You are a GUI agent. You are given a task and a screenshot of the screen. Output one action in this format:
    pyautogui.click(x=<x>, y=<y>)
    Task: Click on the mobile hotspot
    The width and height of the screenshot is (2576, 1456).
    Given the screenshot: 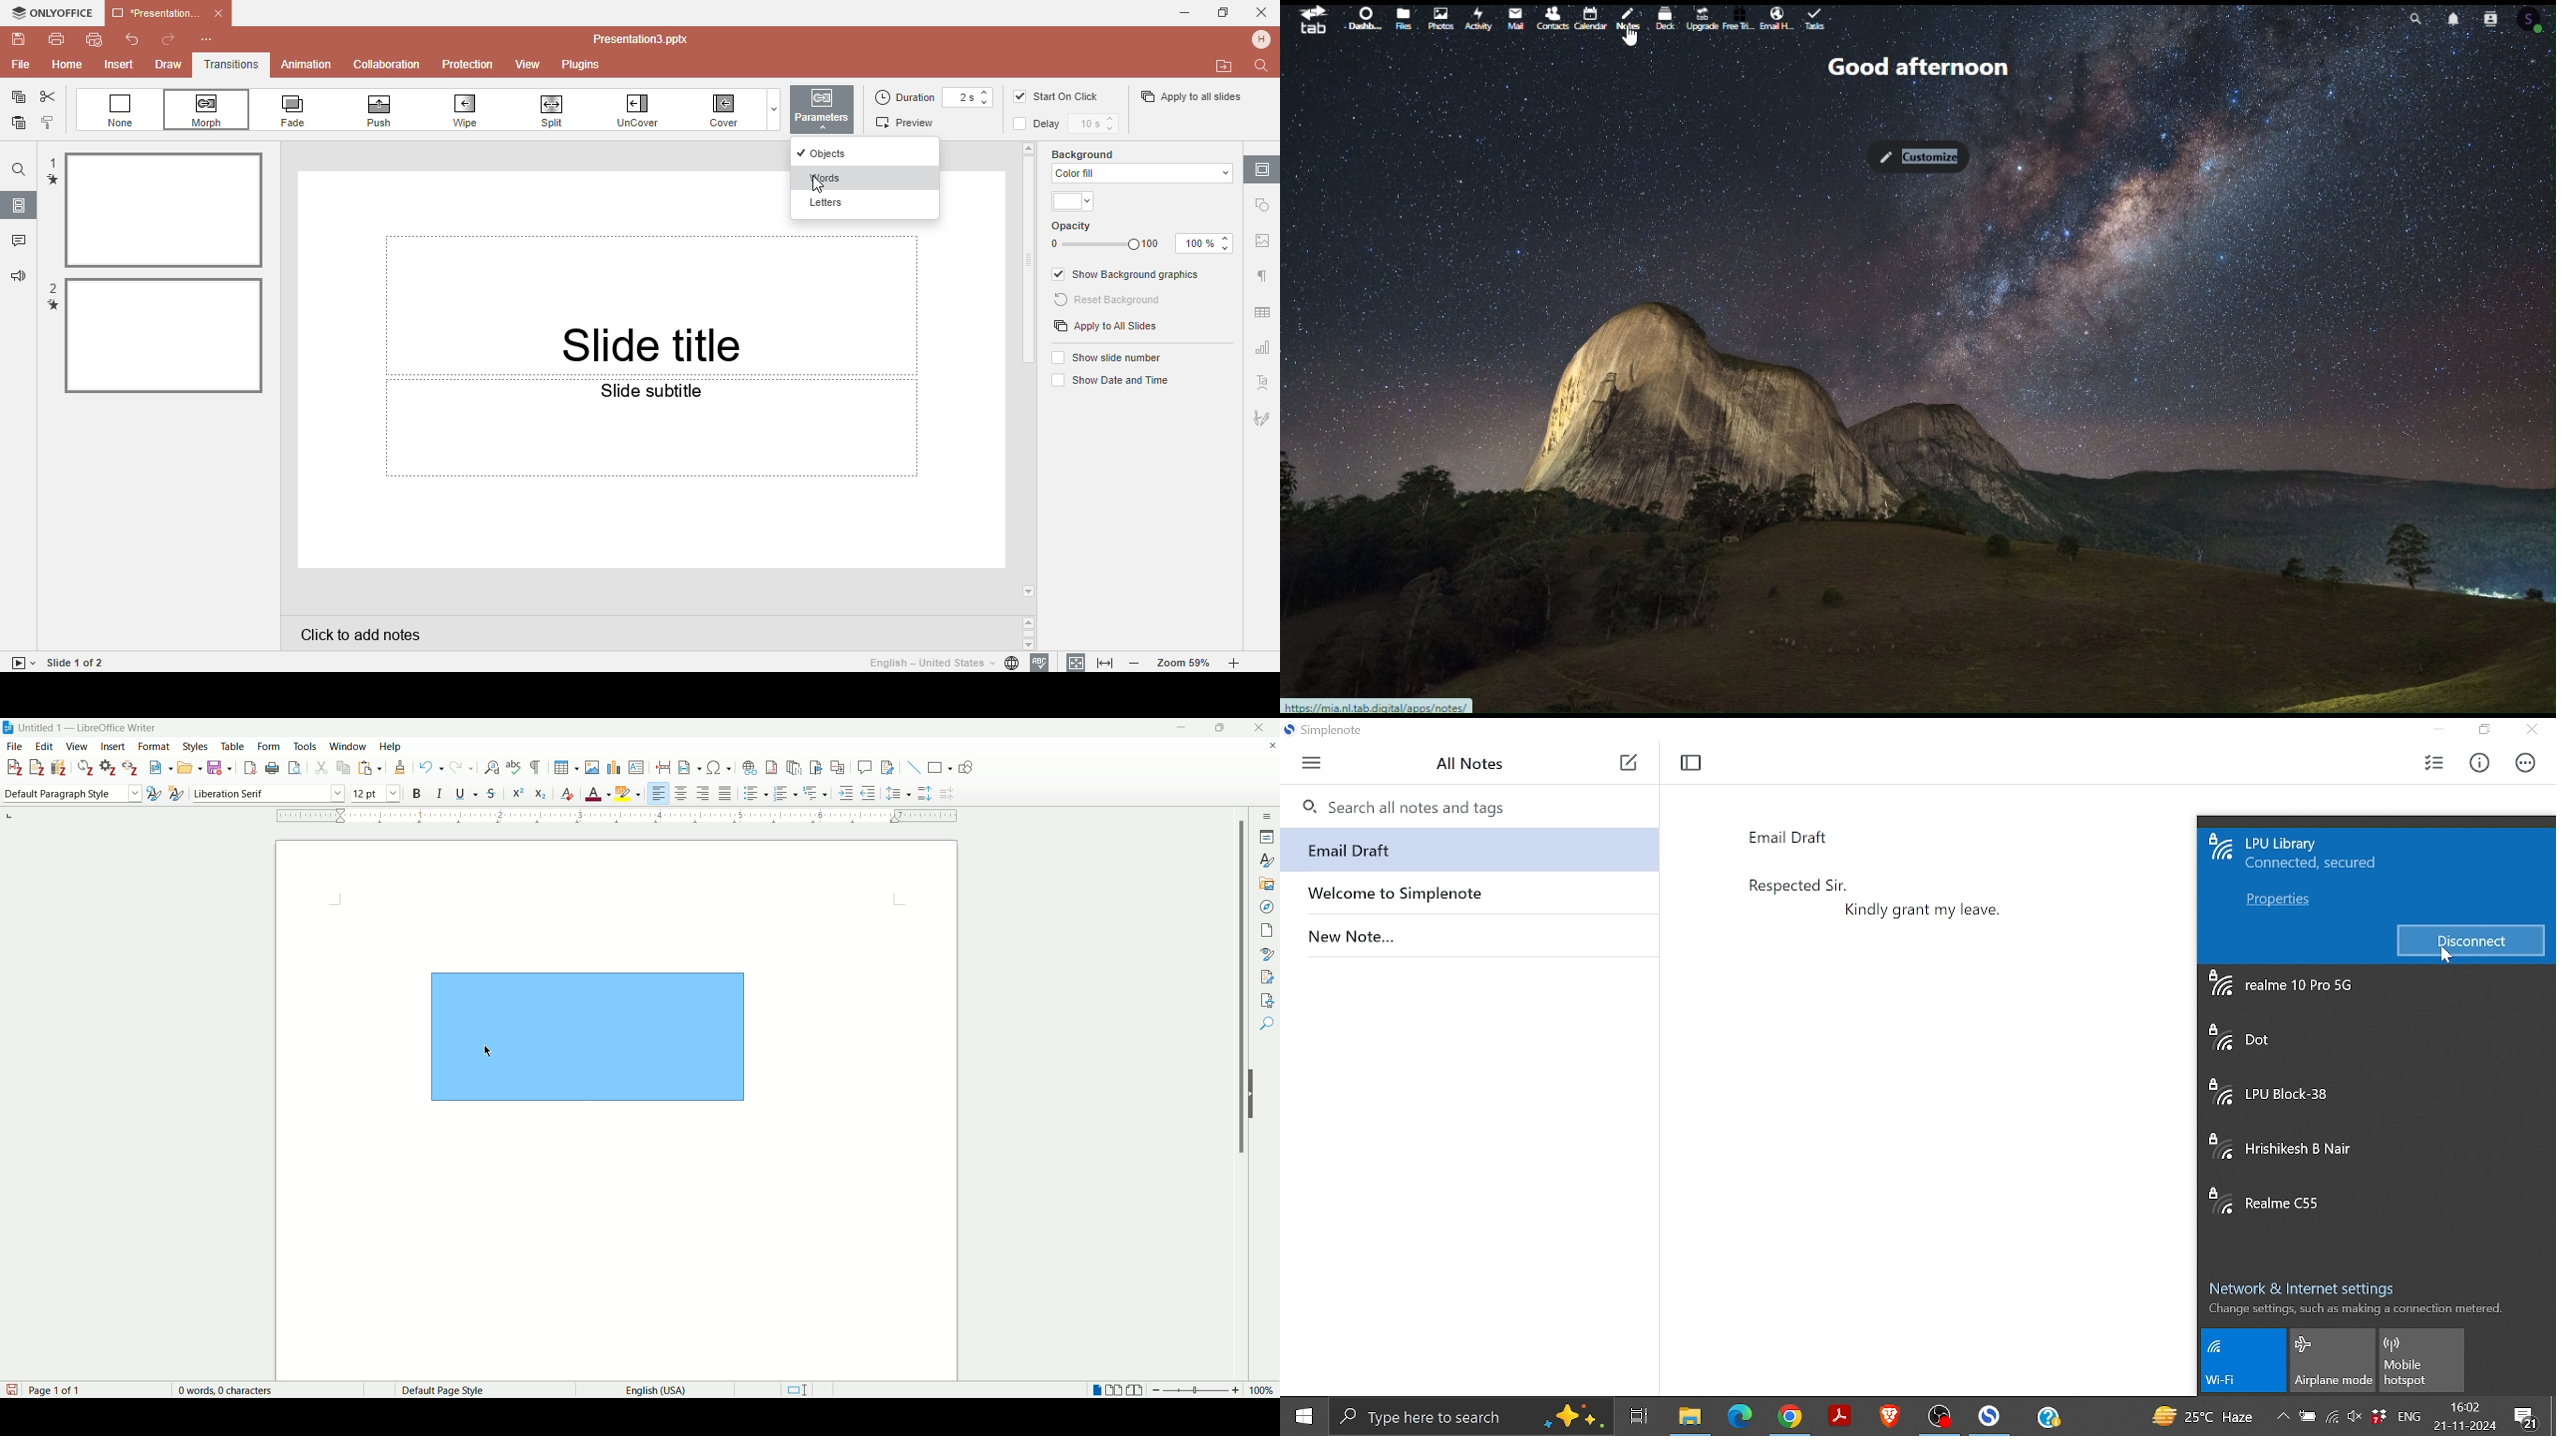 What is the action you would take?
    pyautogui.click(x=2422, y=1361)
    